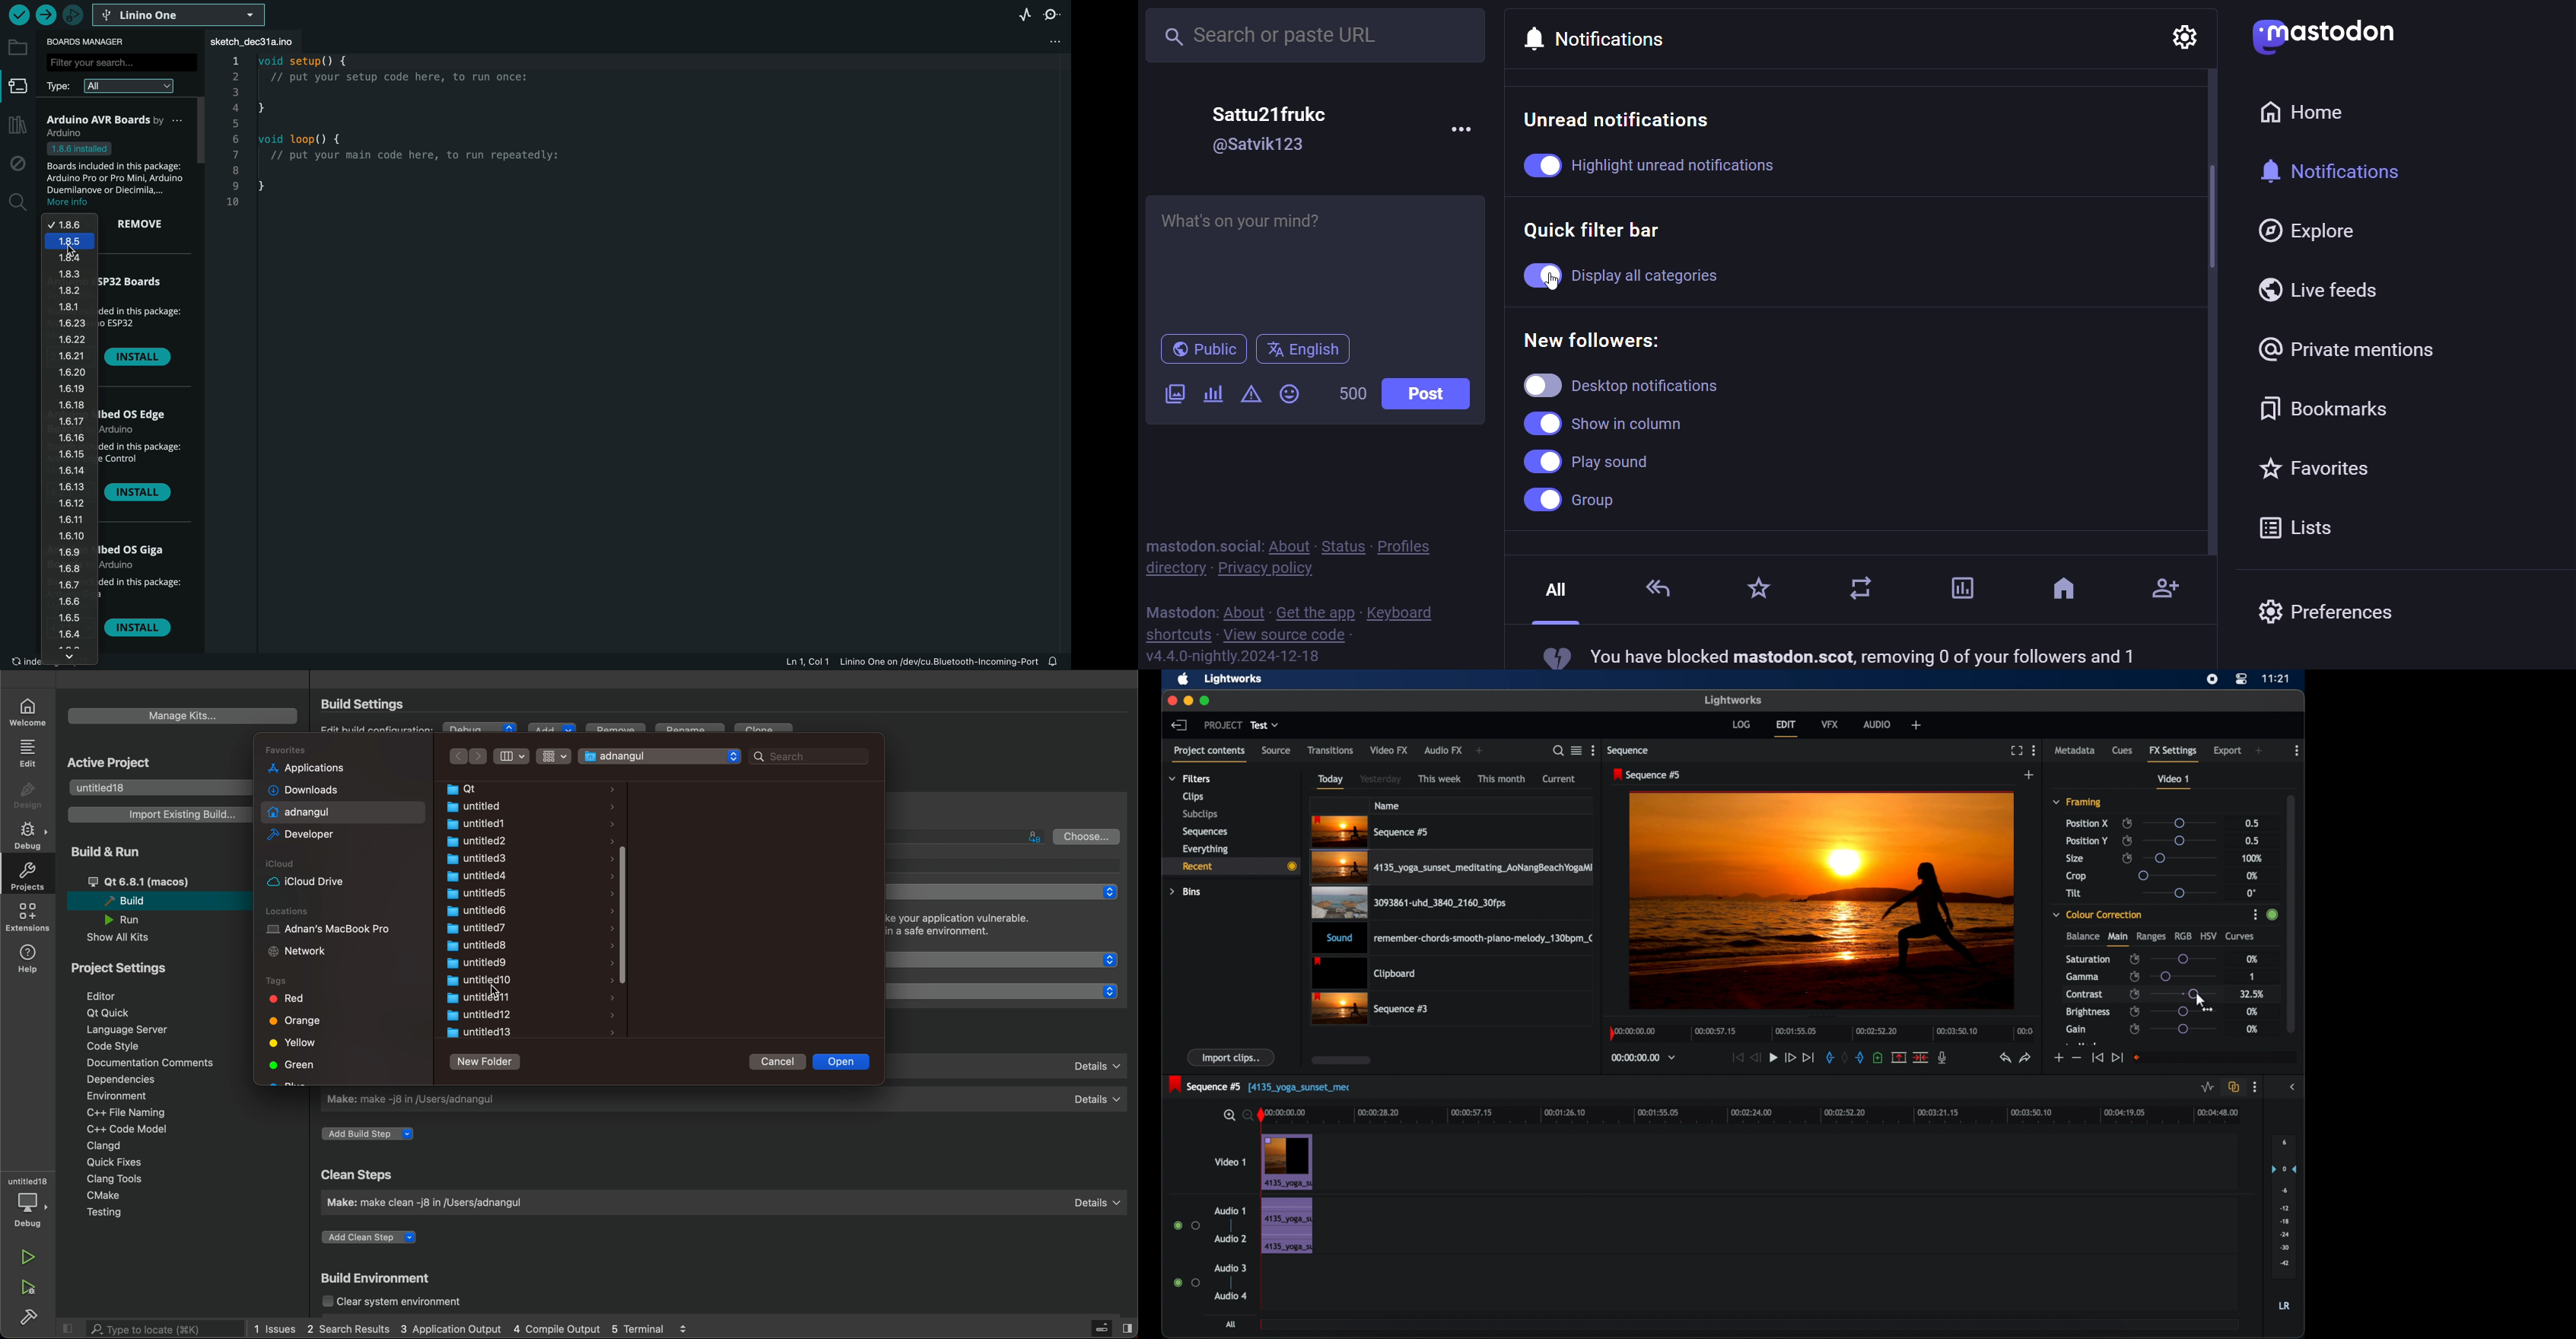  What do you see at coordinates (27, 753) in the screenshot?
I see `edit` at bounding box center [27, 753].